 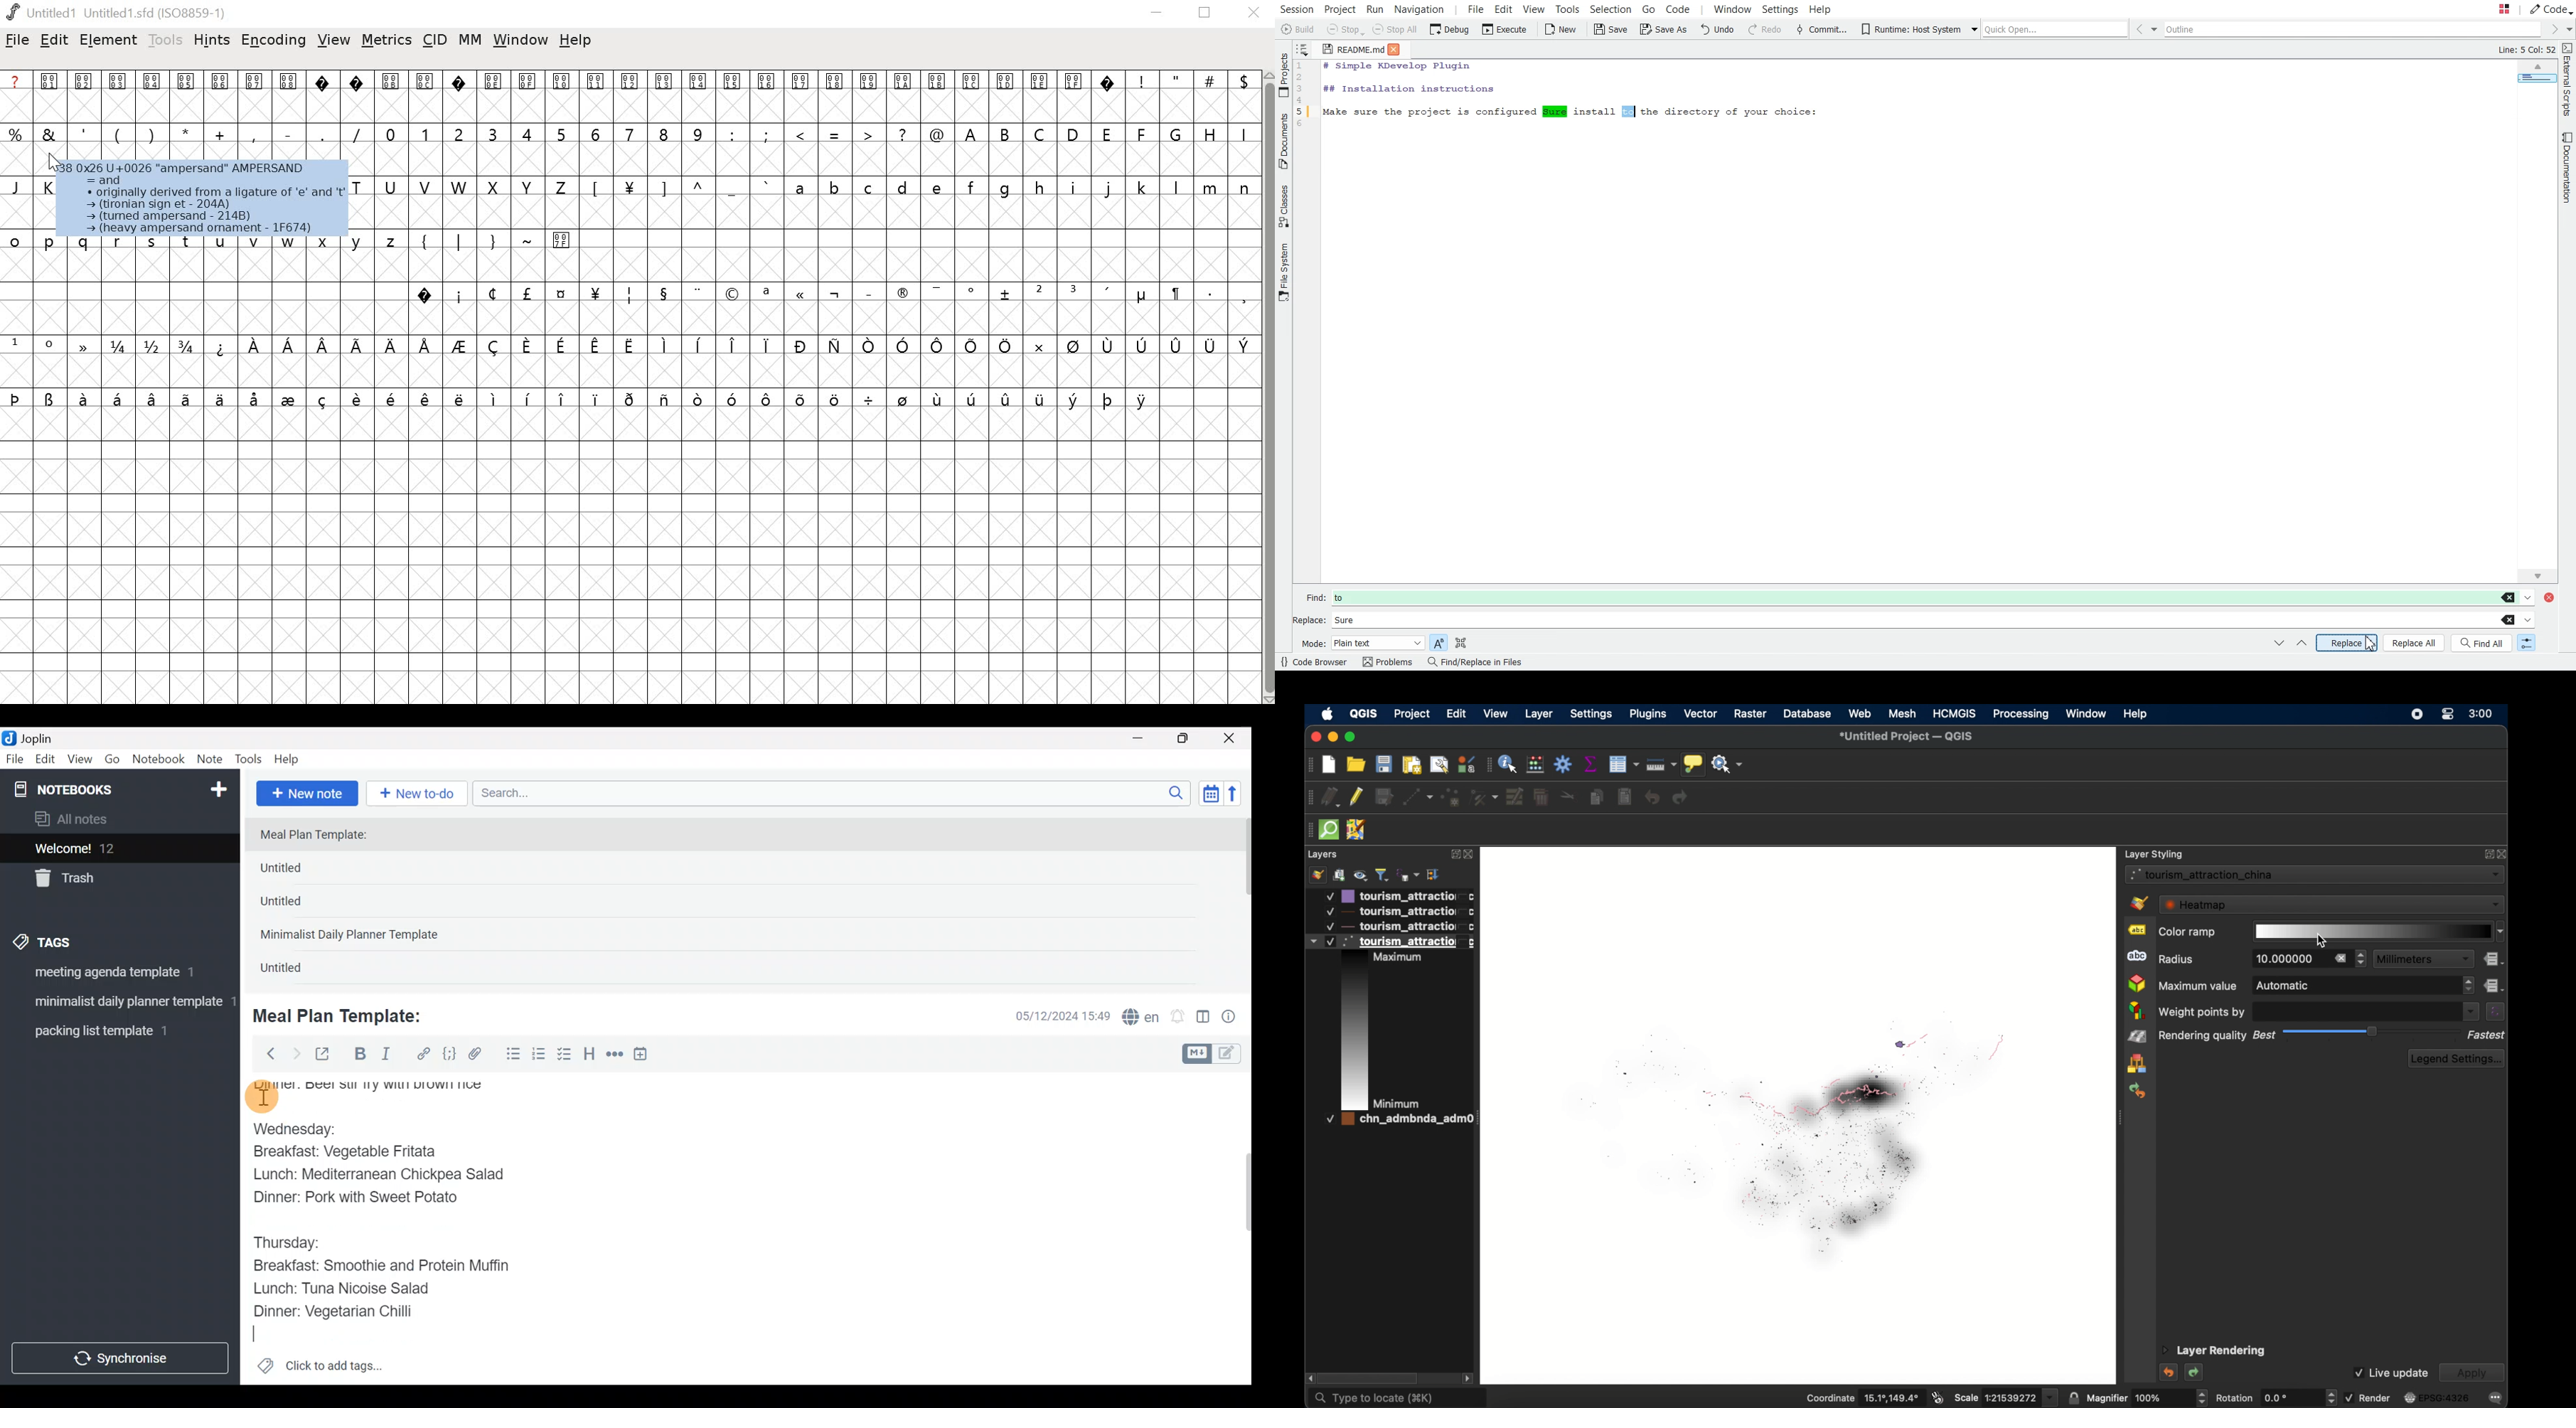 What do you see at coordinates (1108, 132) in the screenshot?
I see `E` at bounding box center [1108, 132].